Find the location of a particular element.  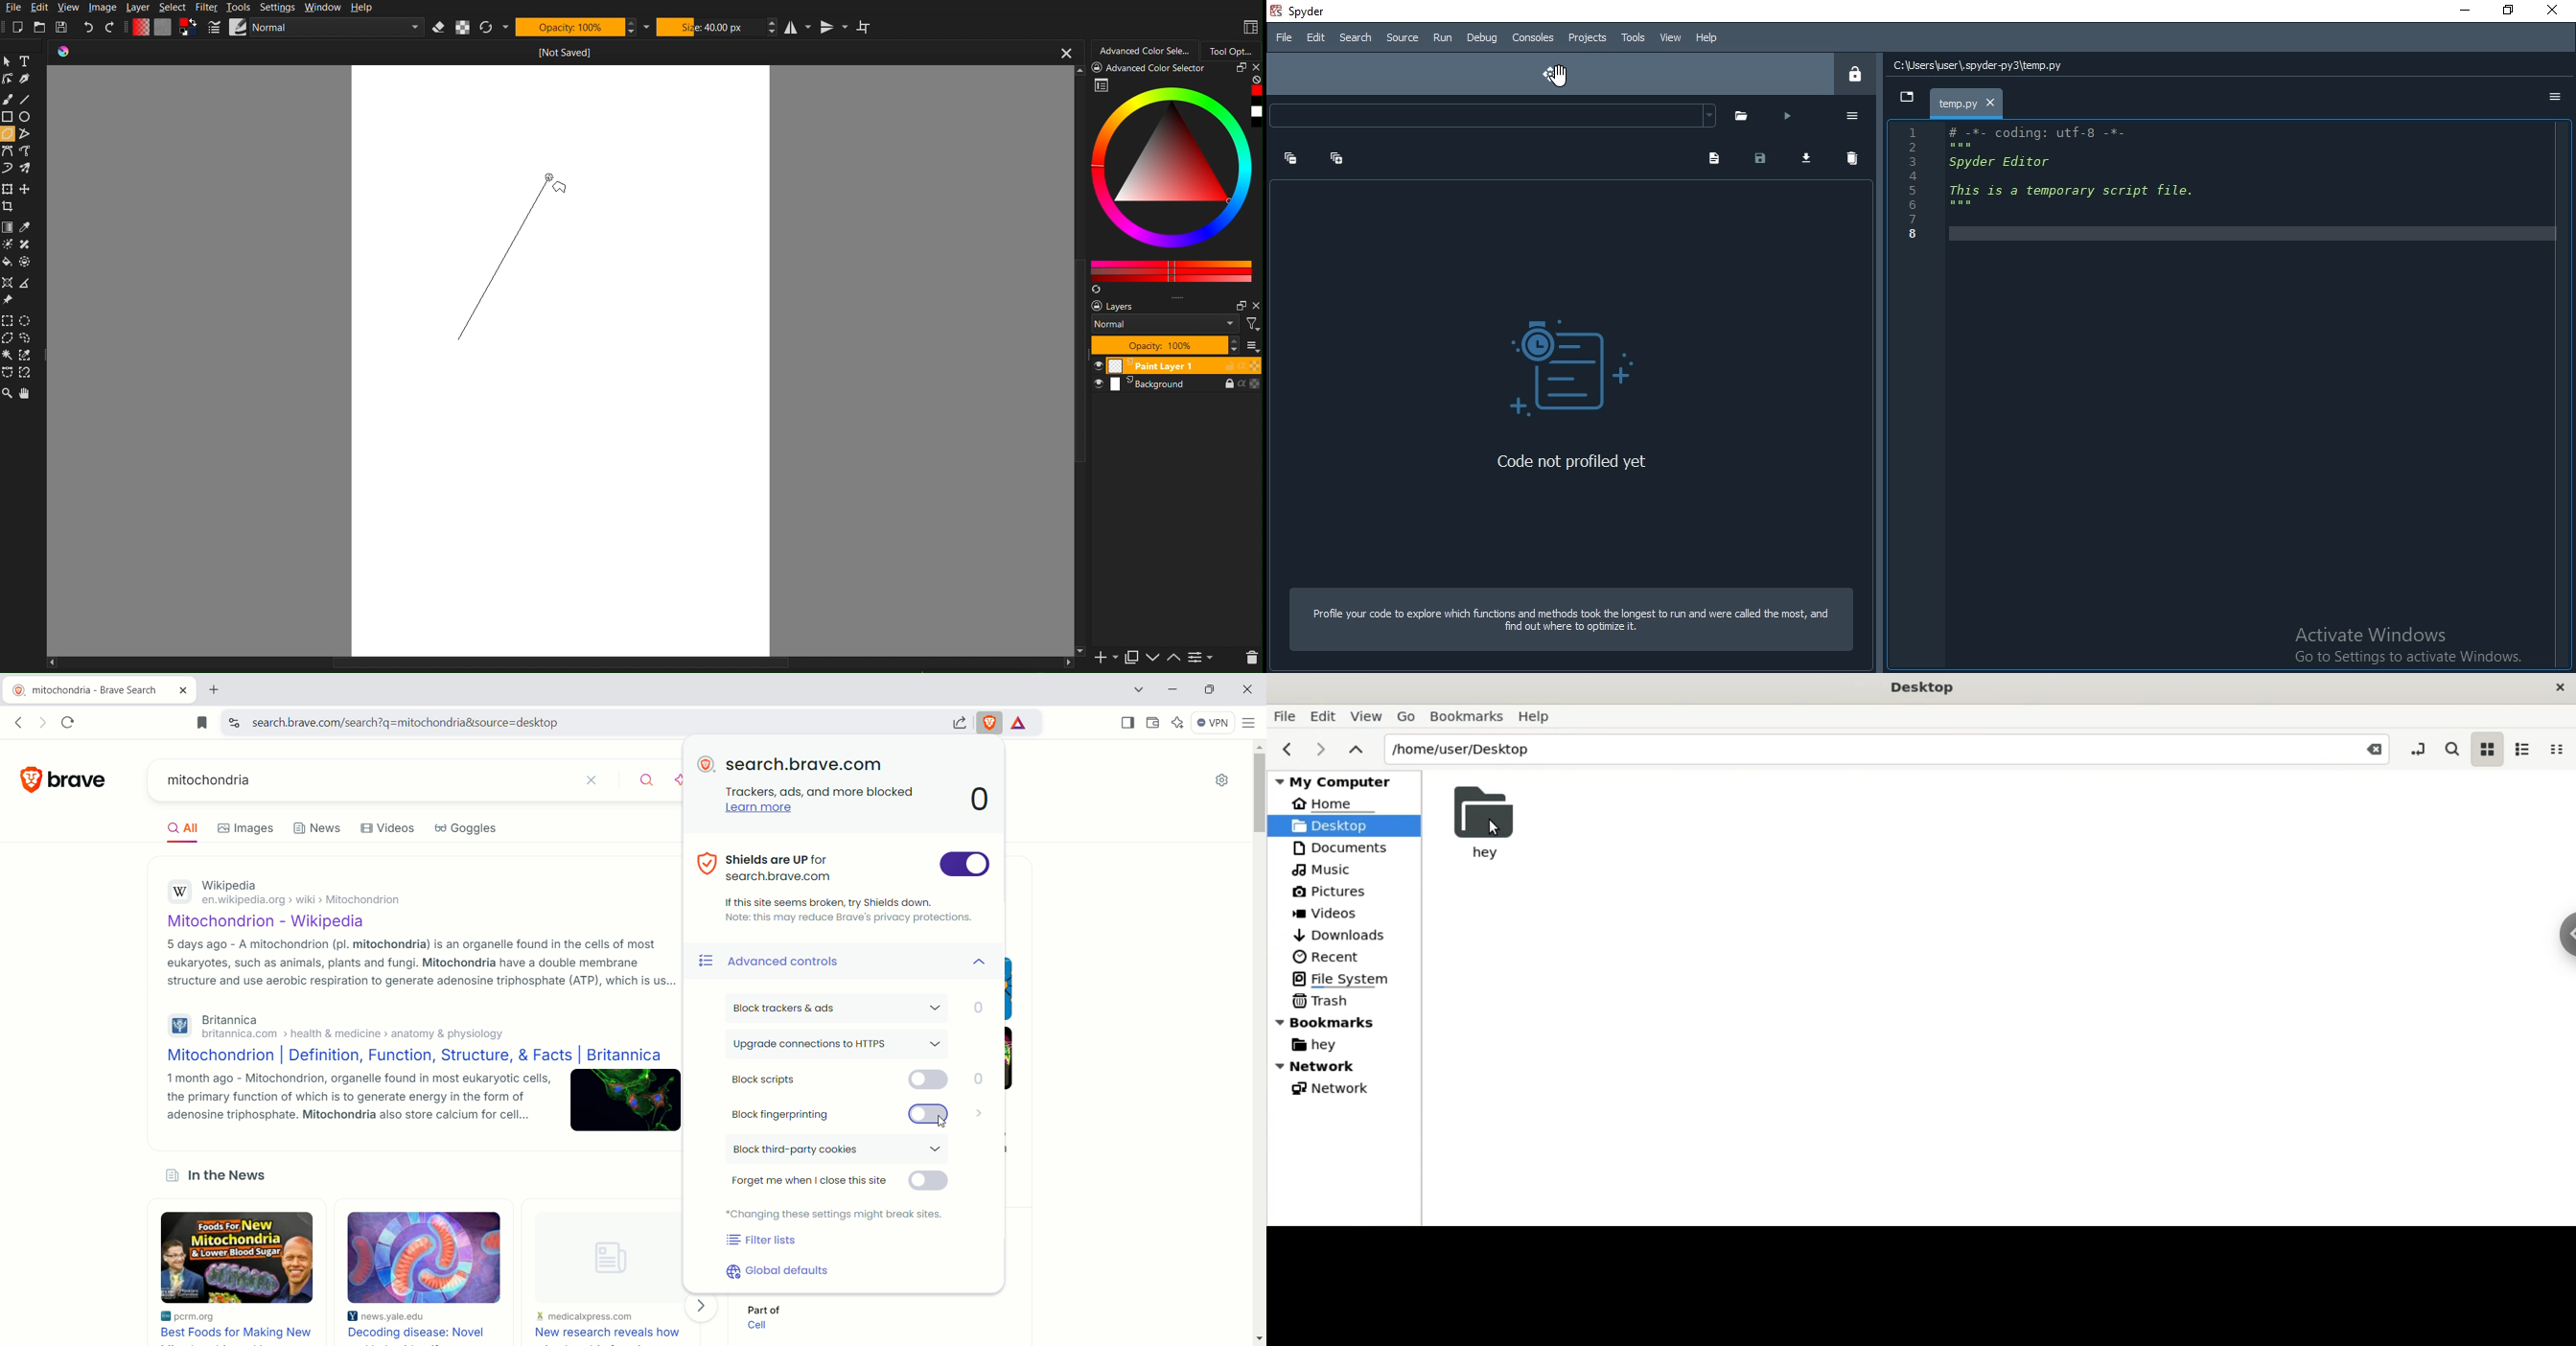

Profile your code to explore which functions and methods took the longest to run and were called the most, and find out where to optimize it. is located at coordinates (1571, 618).